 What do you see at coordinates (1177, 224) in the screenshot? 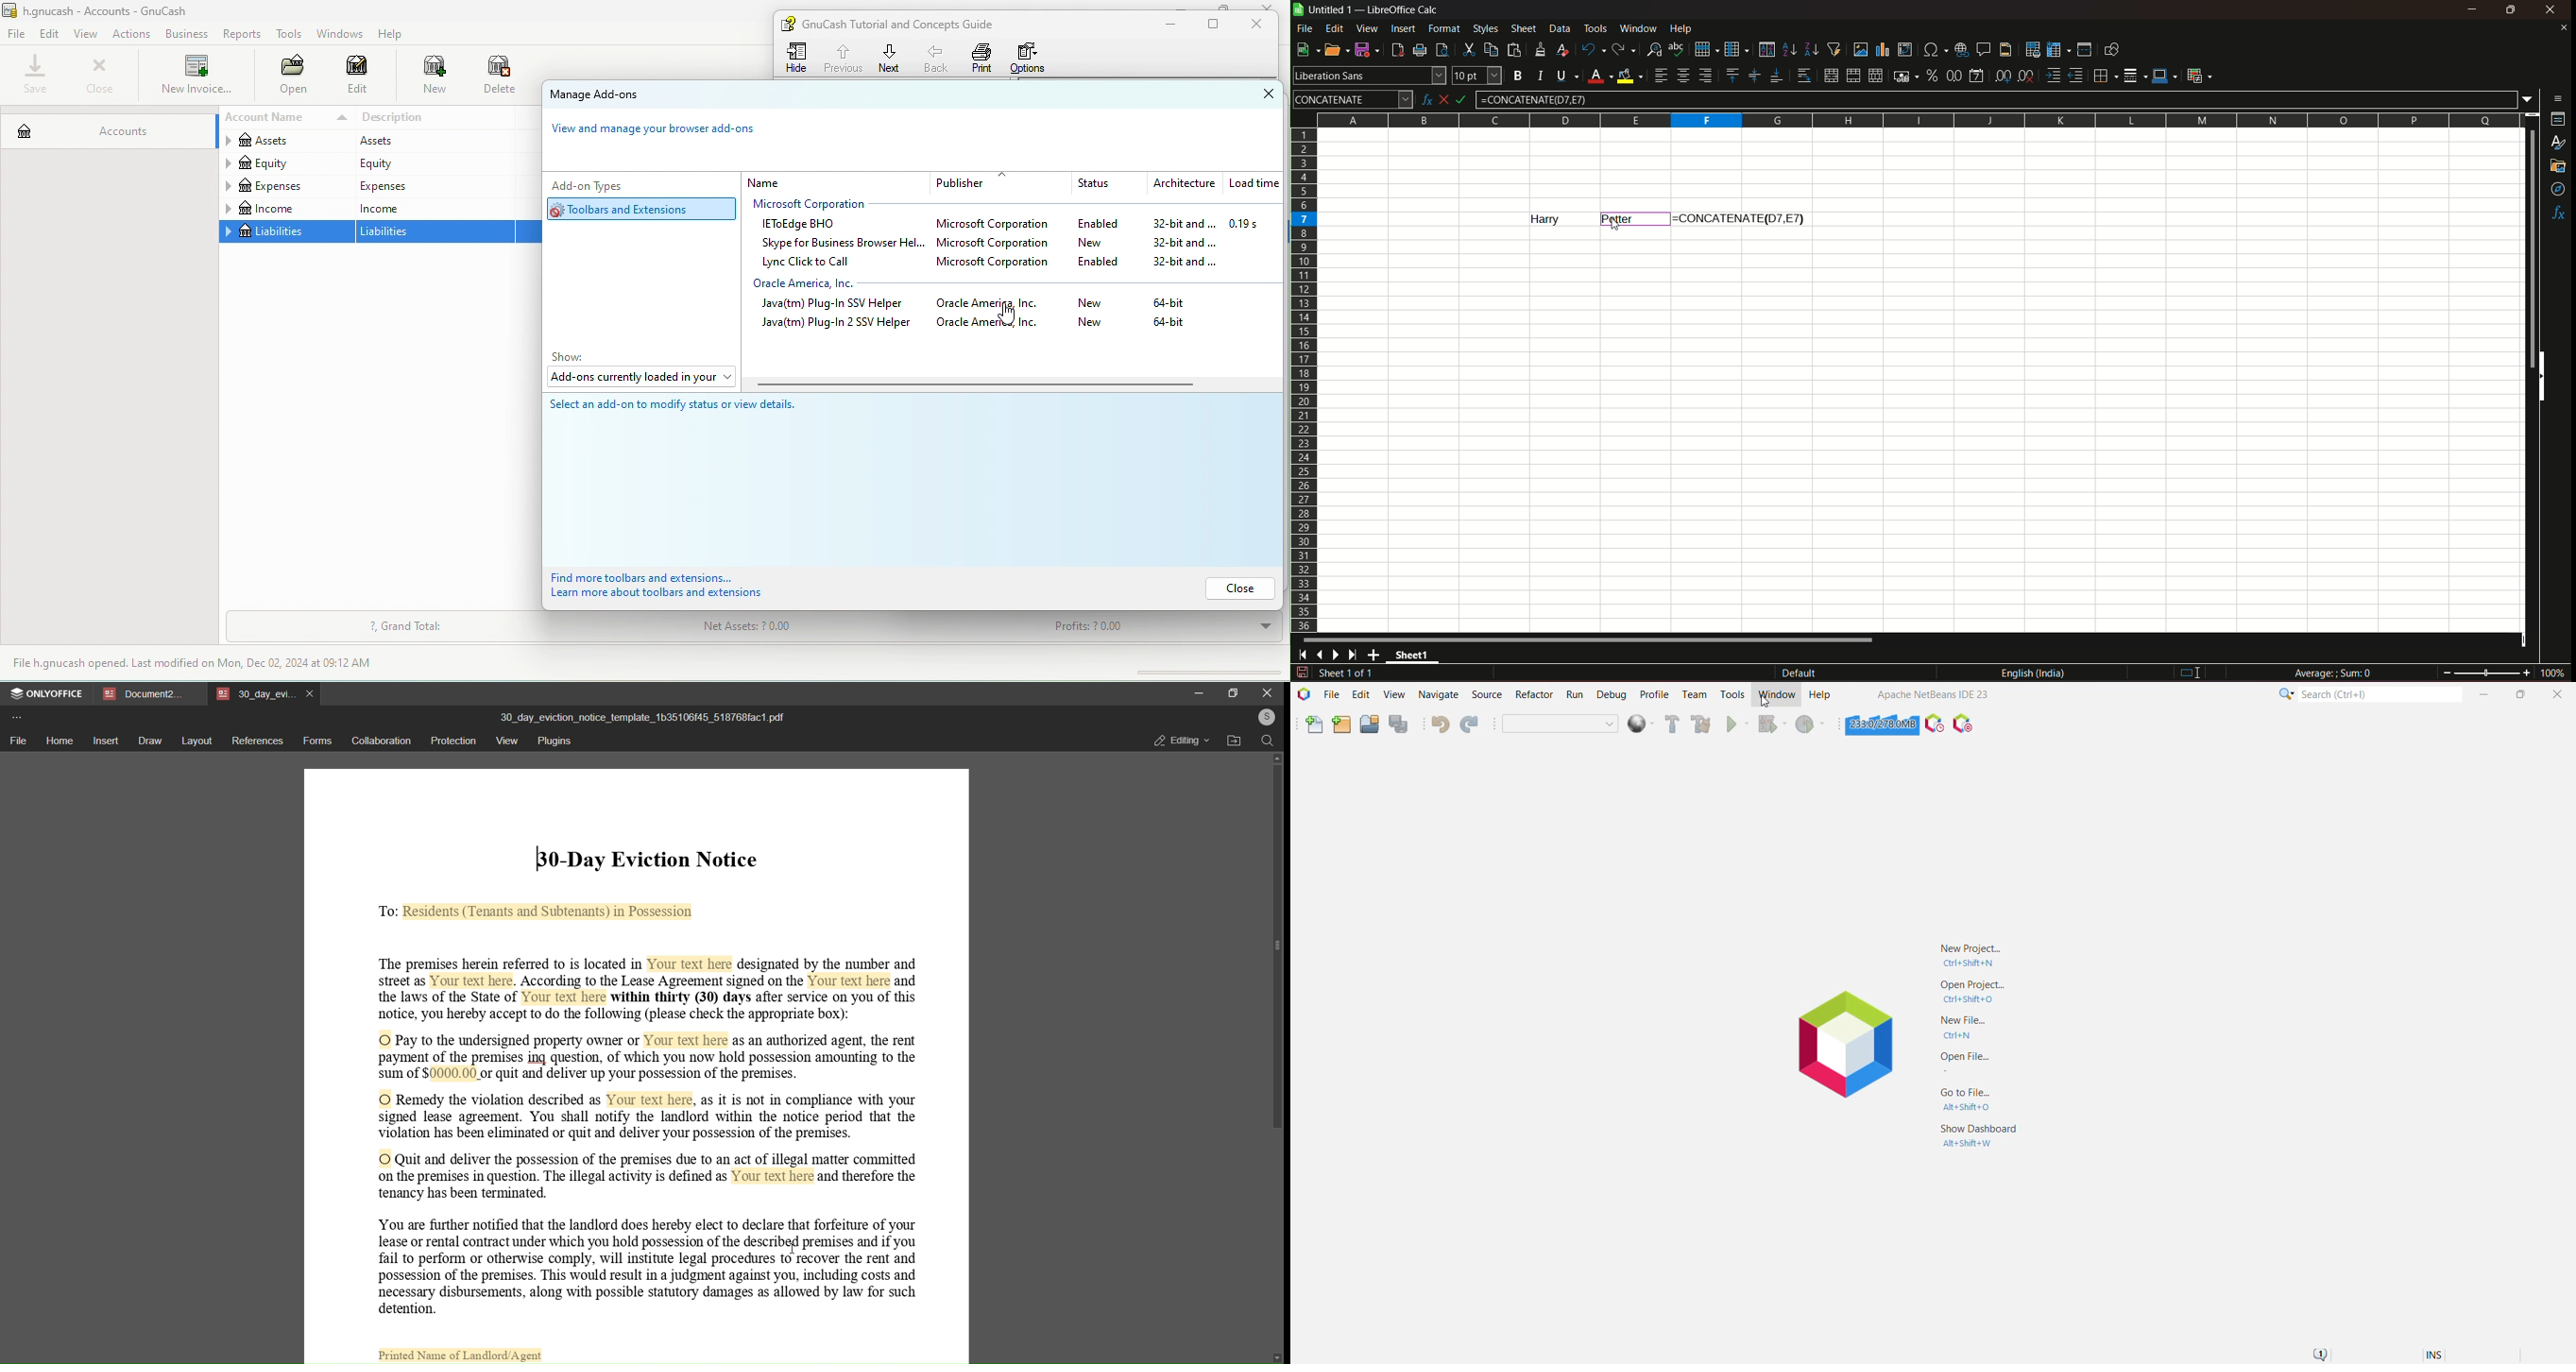
I see `32 bit and` at bounding box center [1177, 224].